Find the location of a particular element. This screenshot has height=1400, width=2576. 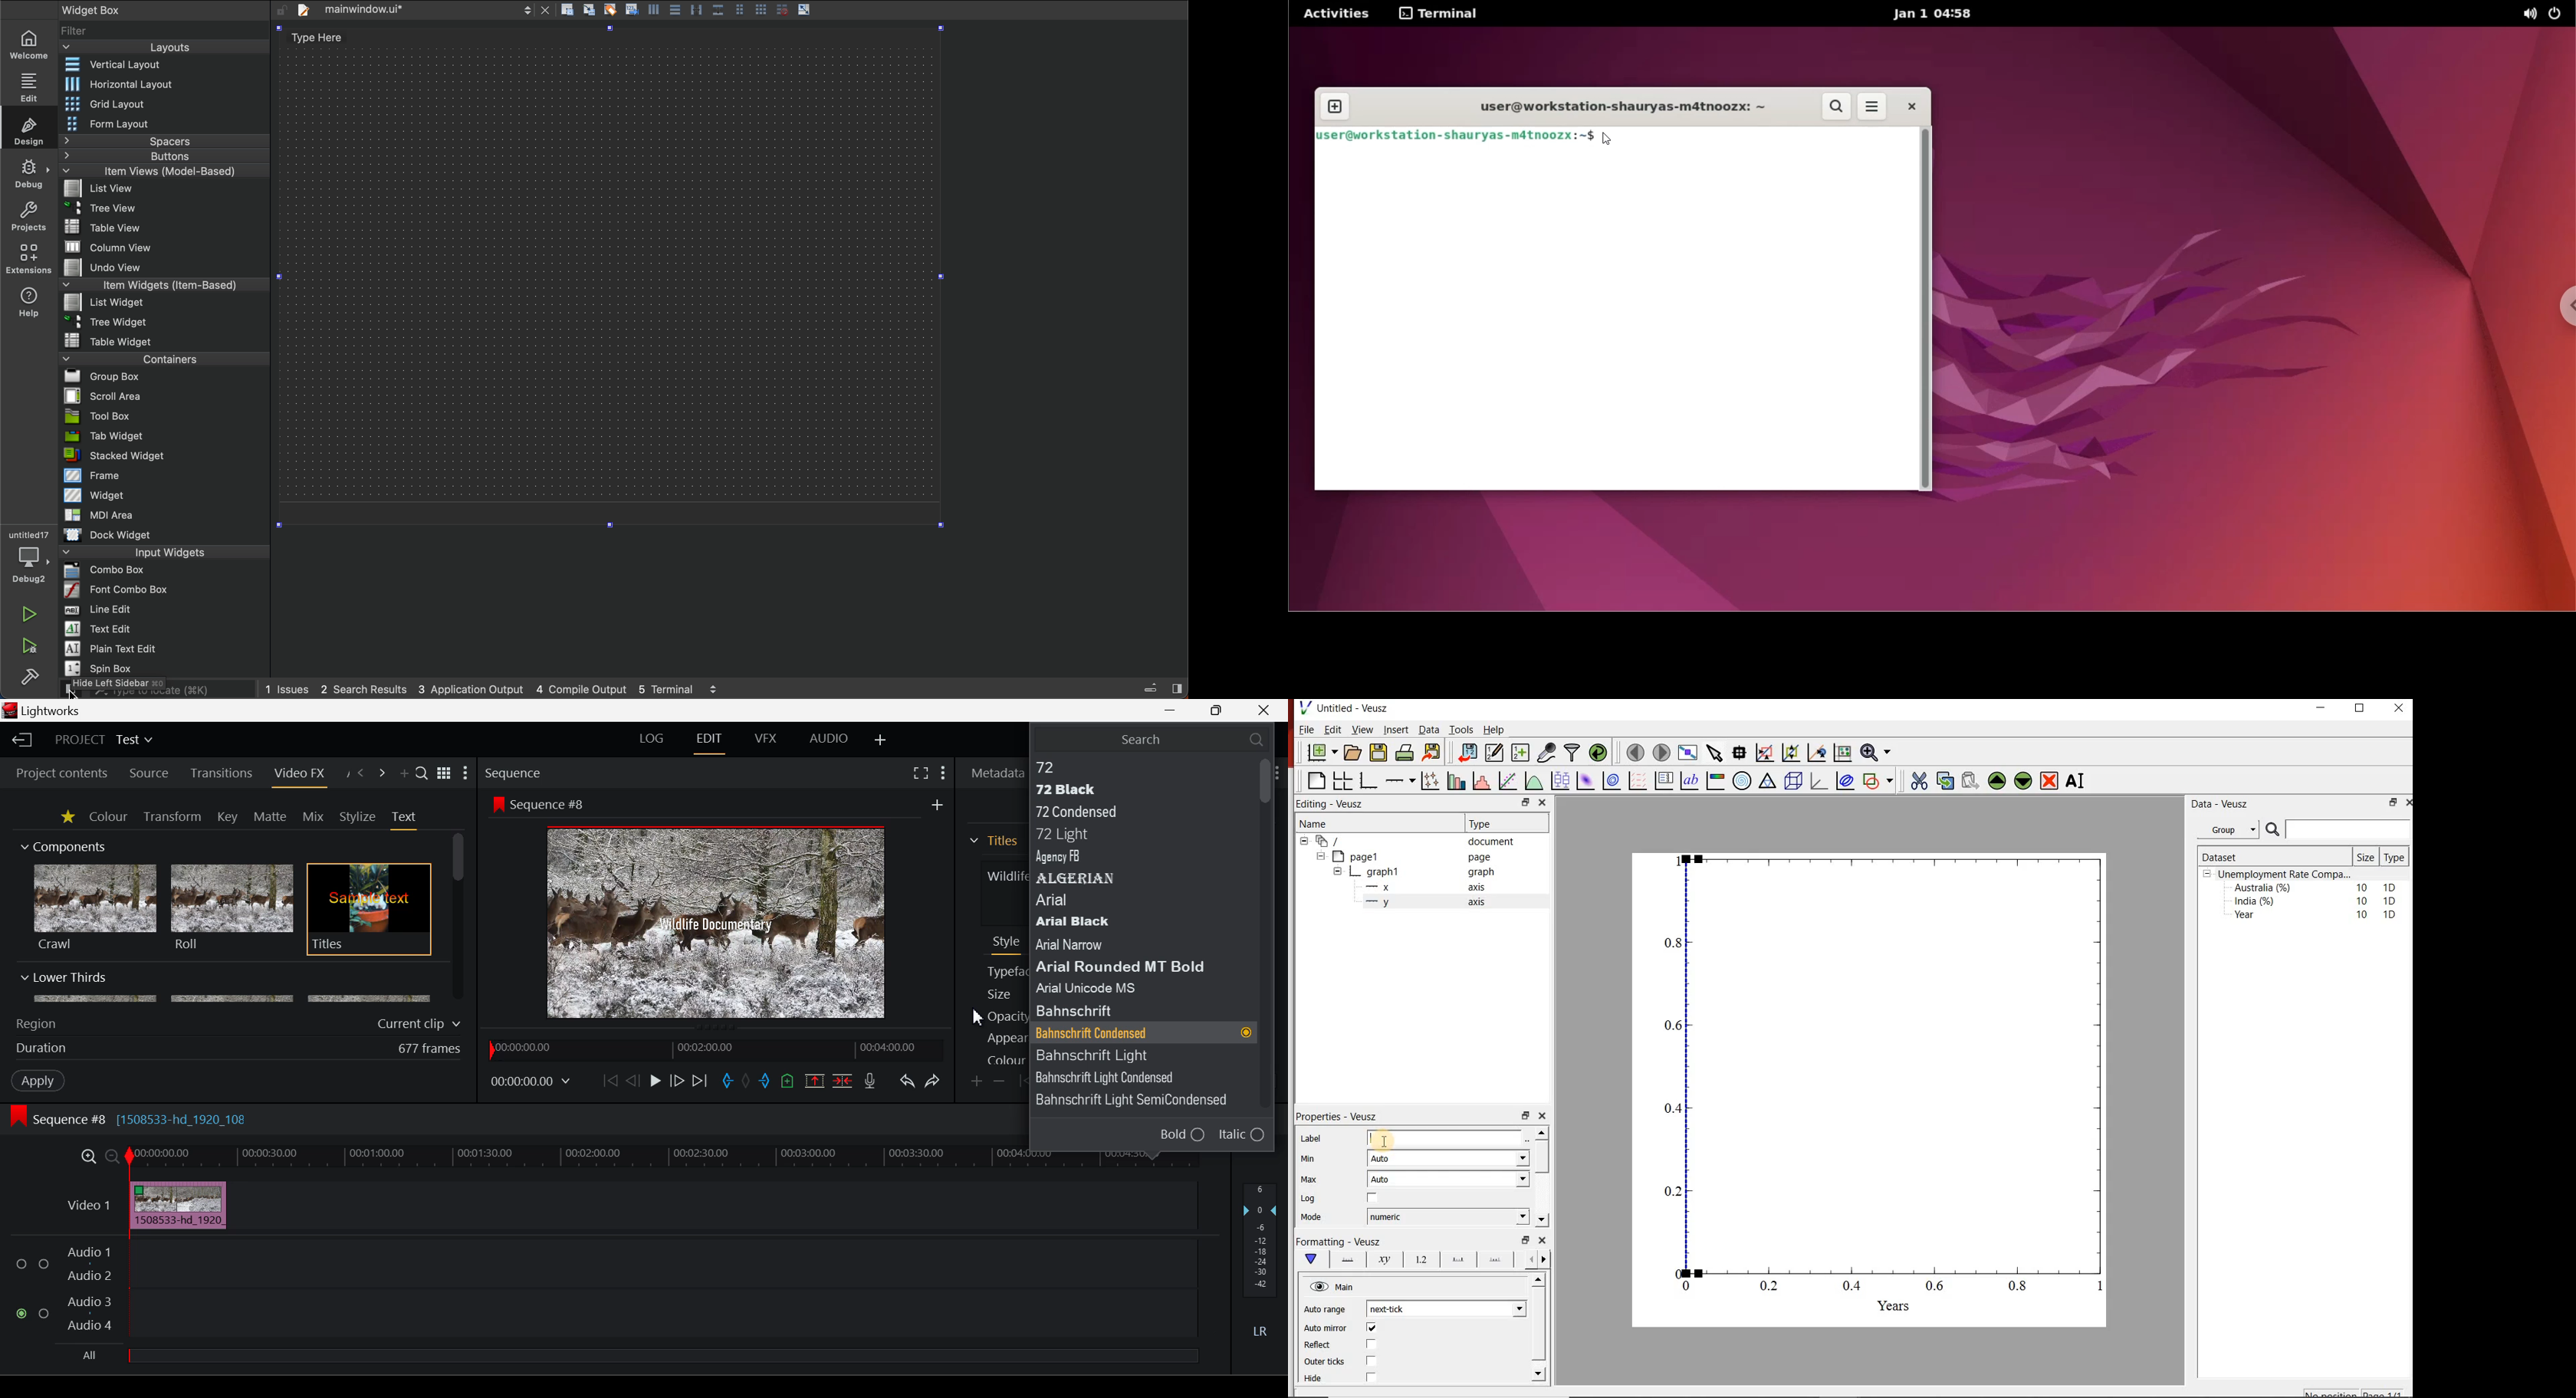

bar graphs is located at coordinates (1455, 781).